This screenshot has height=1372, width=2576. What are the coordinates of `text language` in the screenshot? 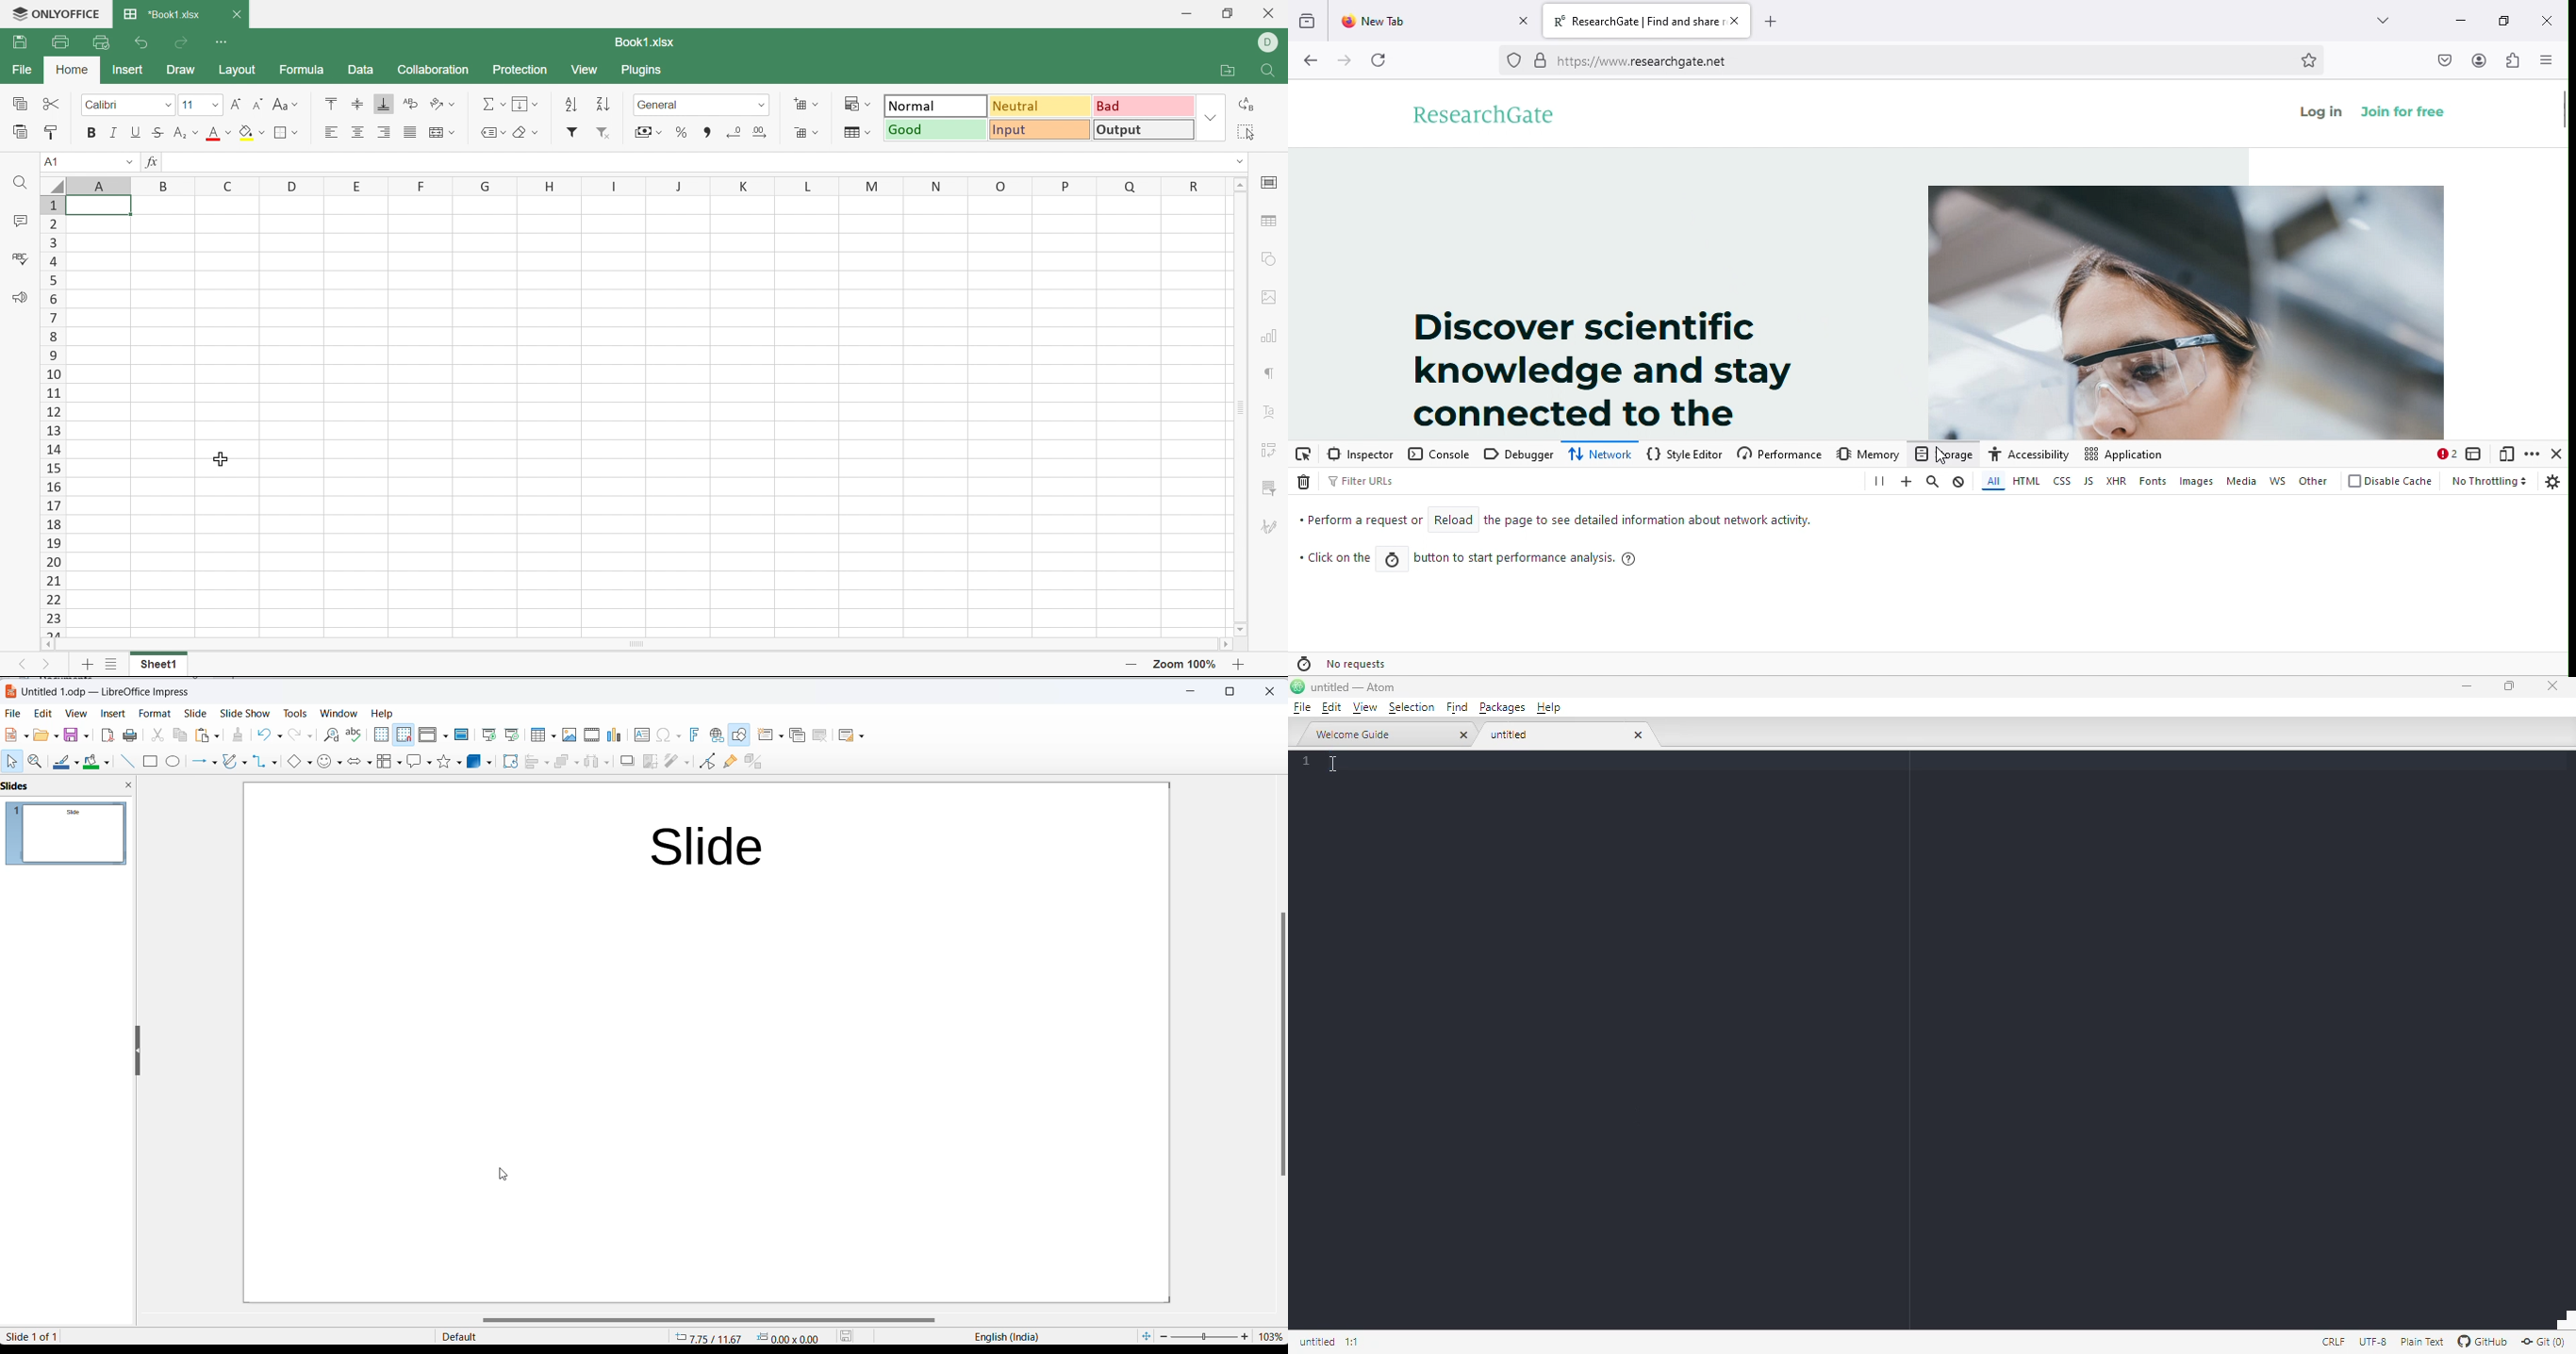 It's located at (999, 1337).